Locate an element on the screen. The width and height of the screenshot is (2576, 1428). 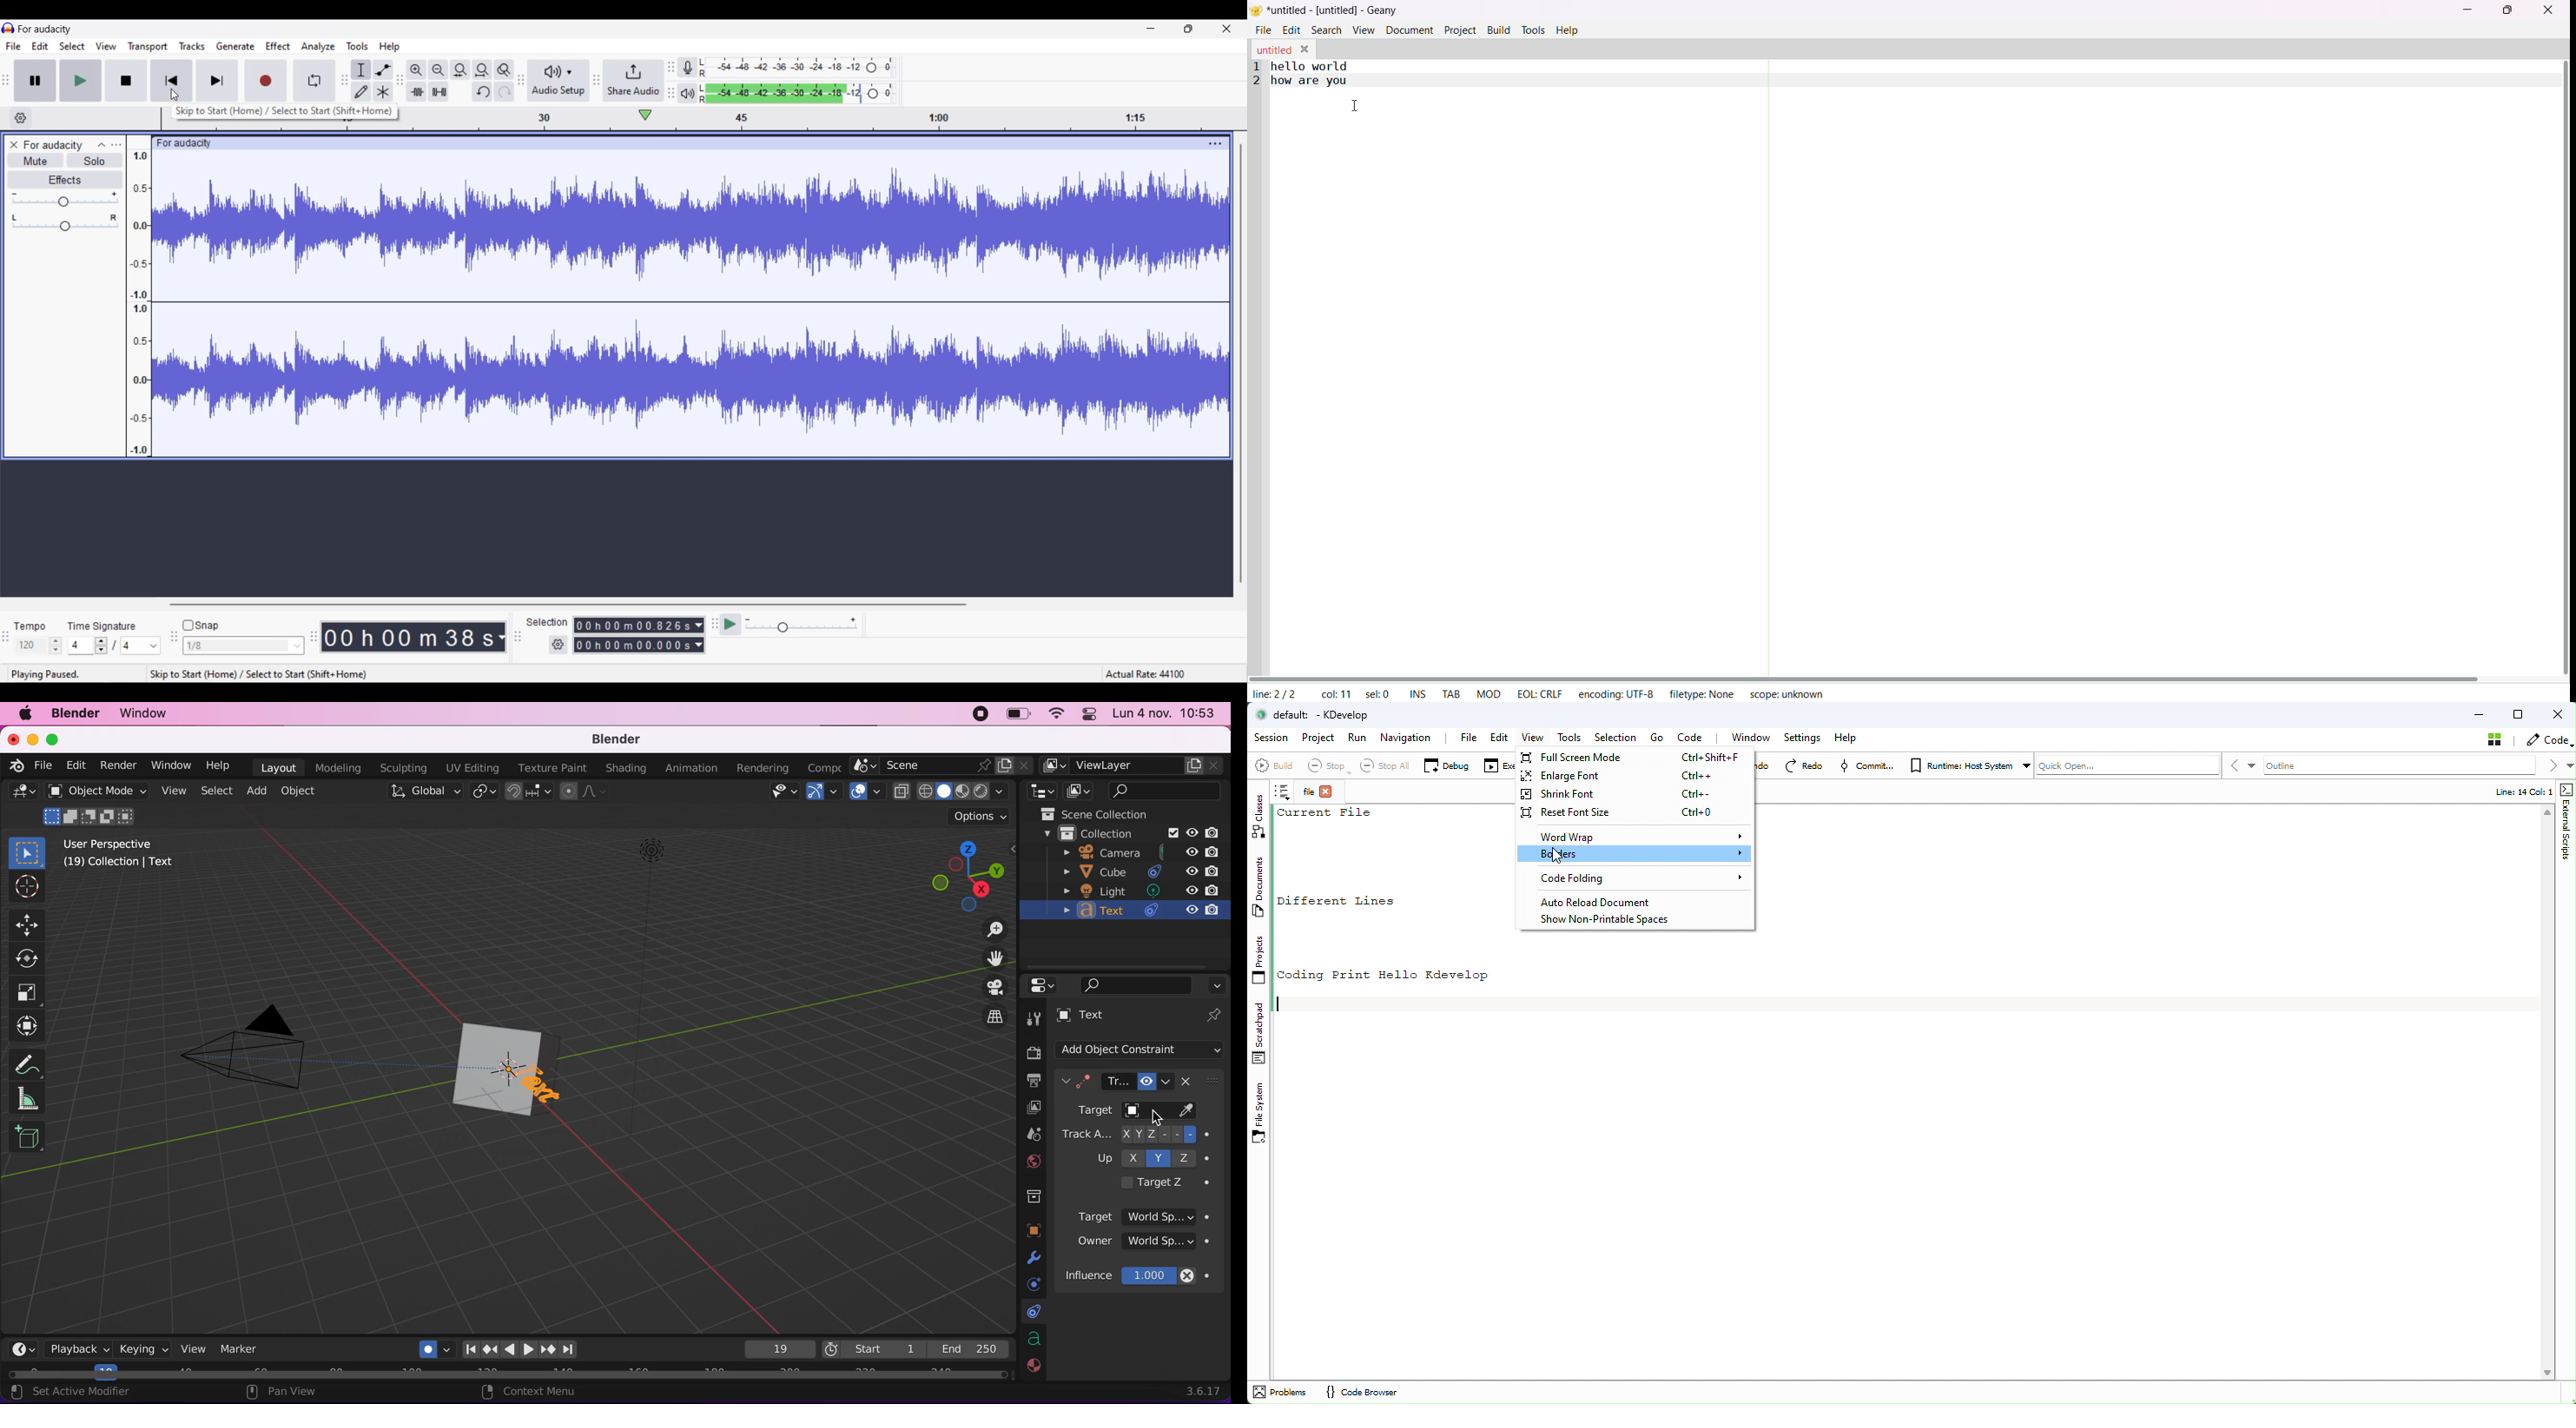
data is located at coordinates (1033, 1341).